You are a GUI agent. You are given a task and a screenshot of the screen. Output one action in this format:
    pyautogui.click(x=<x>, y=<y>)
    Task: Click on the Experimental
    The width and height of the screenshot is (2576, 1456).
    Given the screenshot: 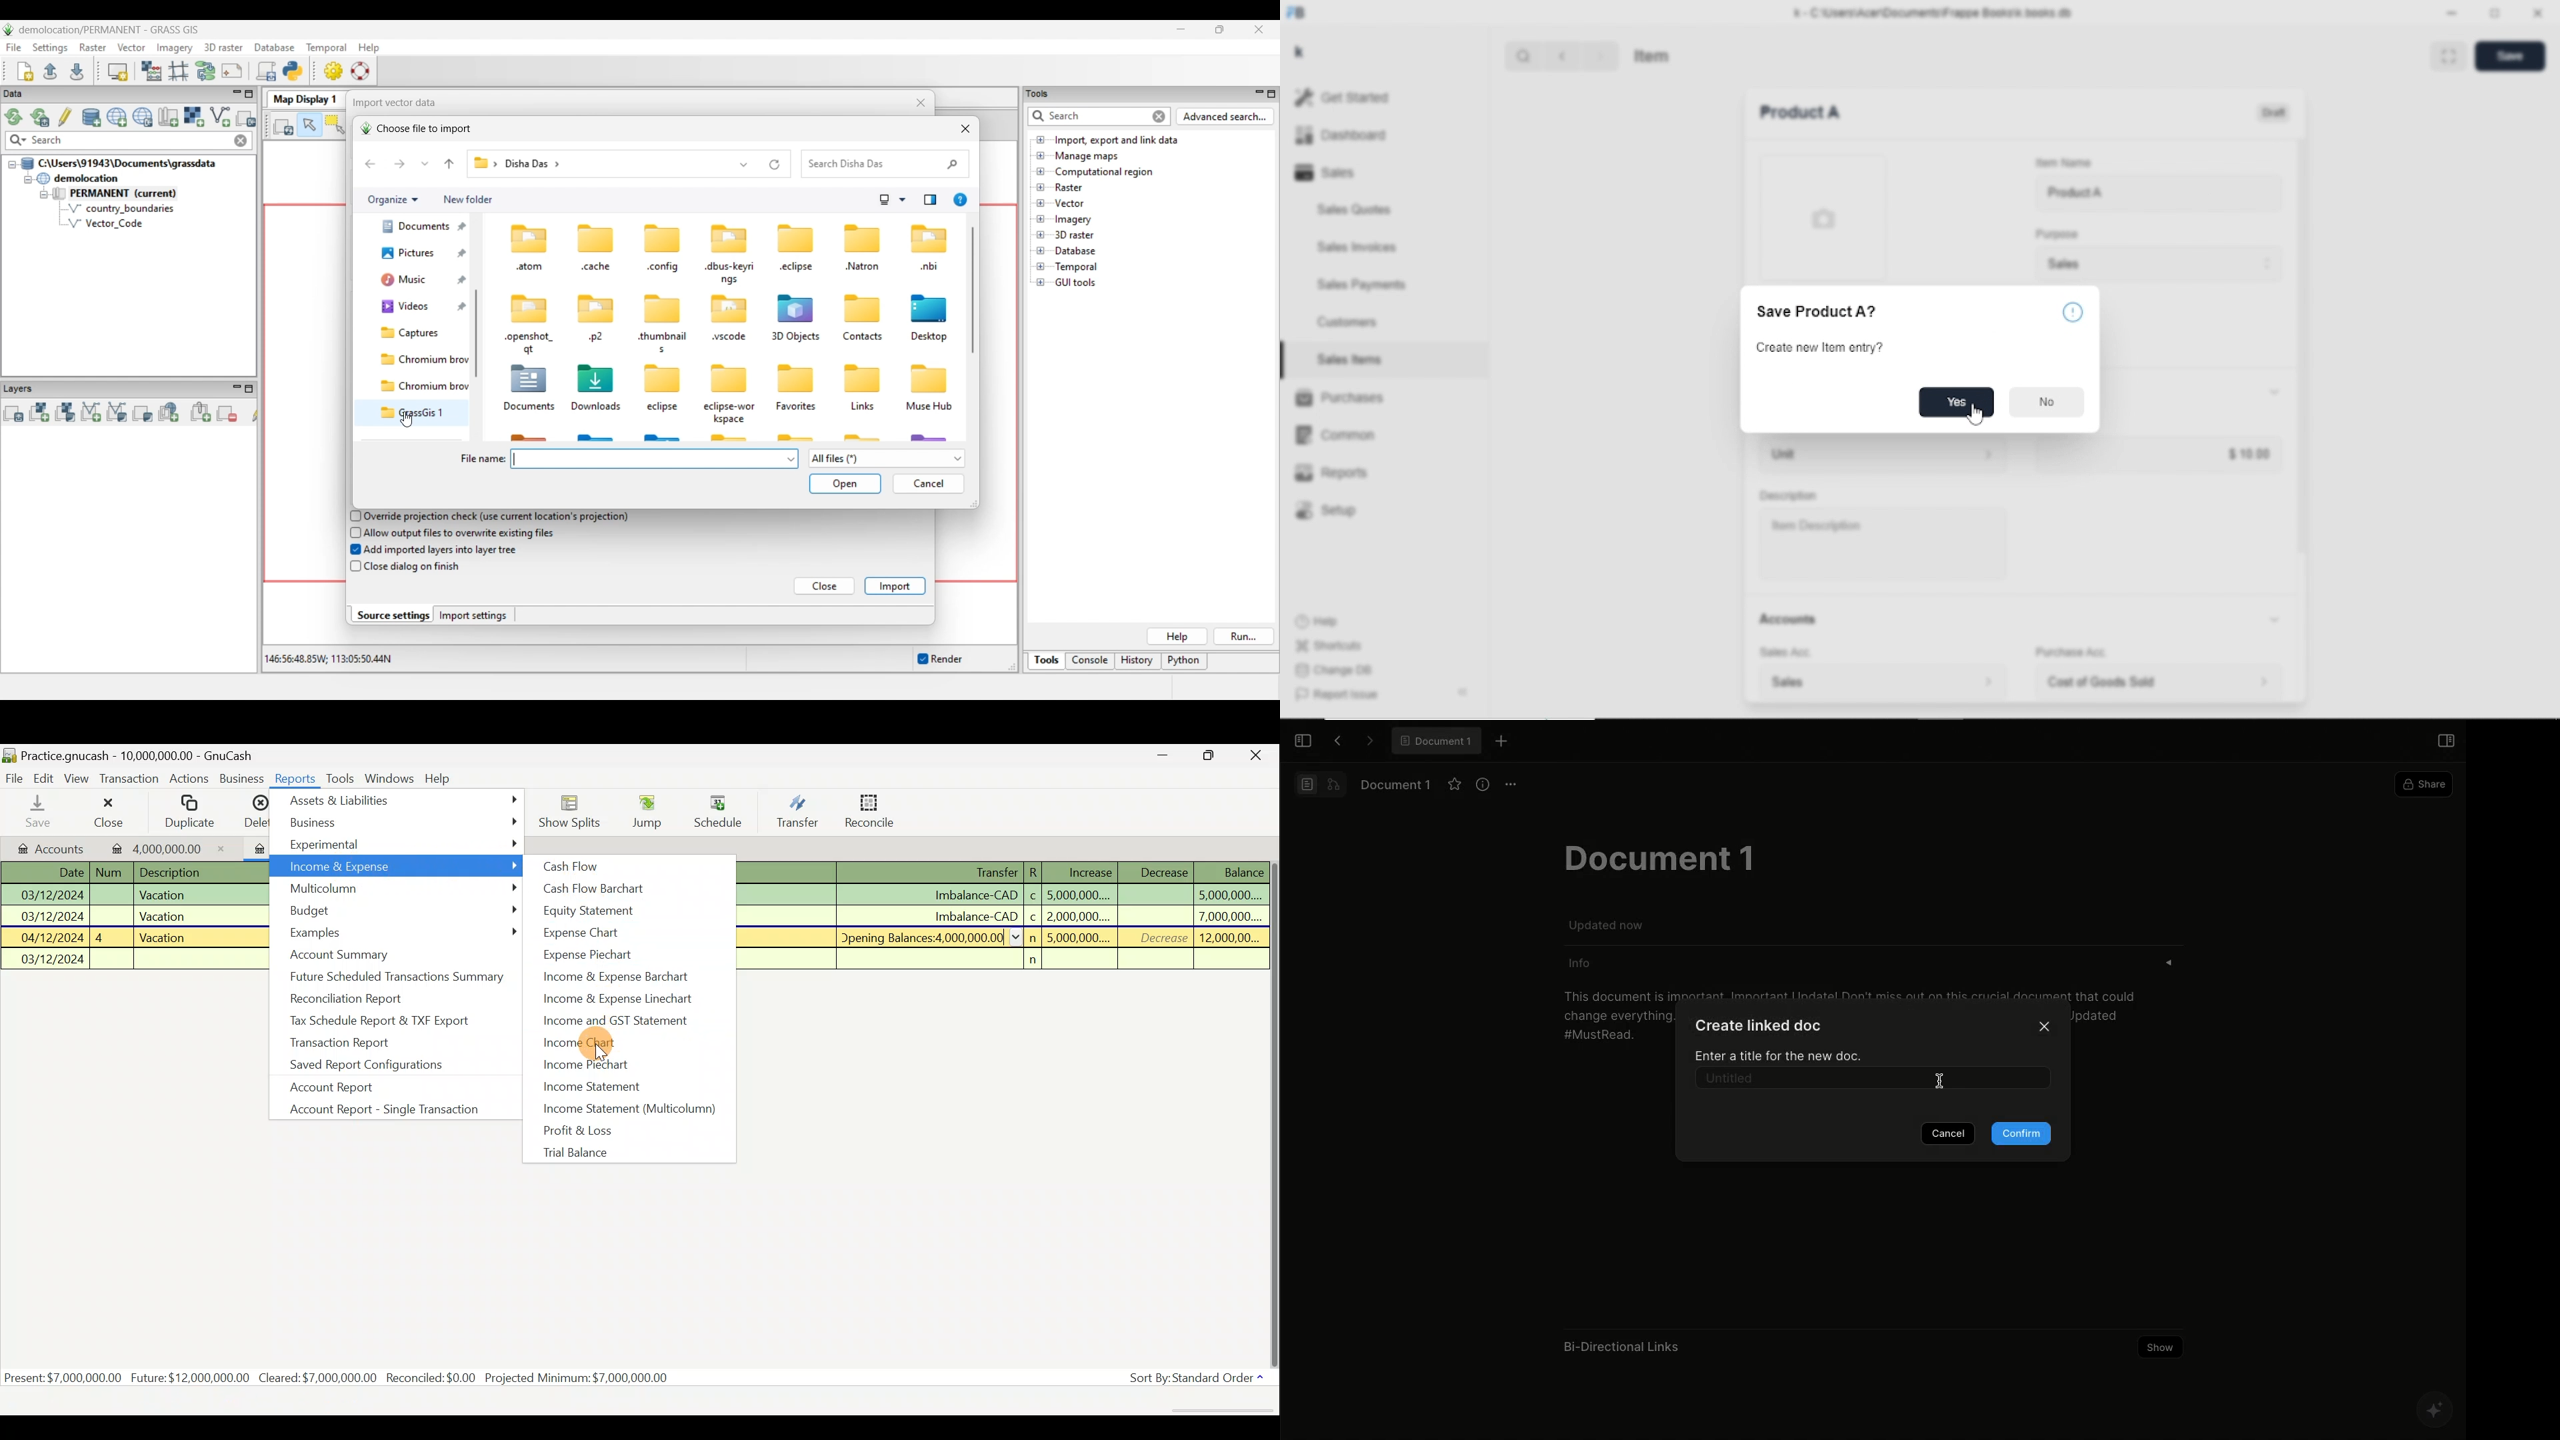 What is the action you would take?
    pyautogui.click(x=401, y=843)
    